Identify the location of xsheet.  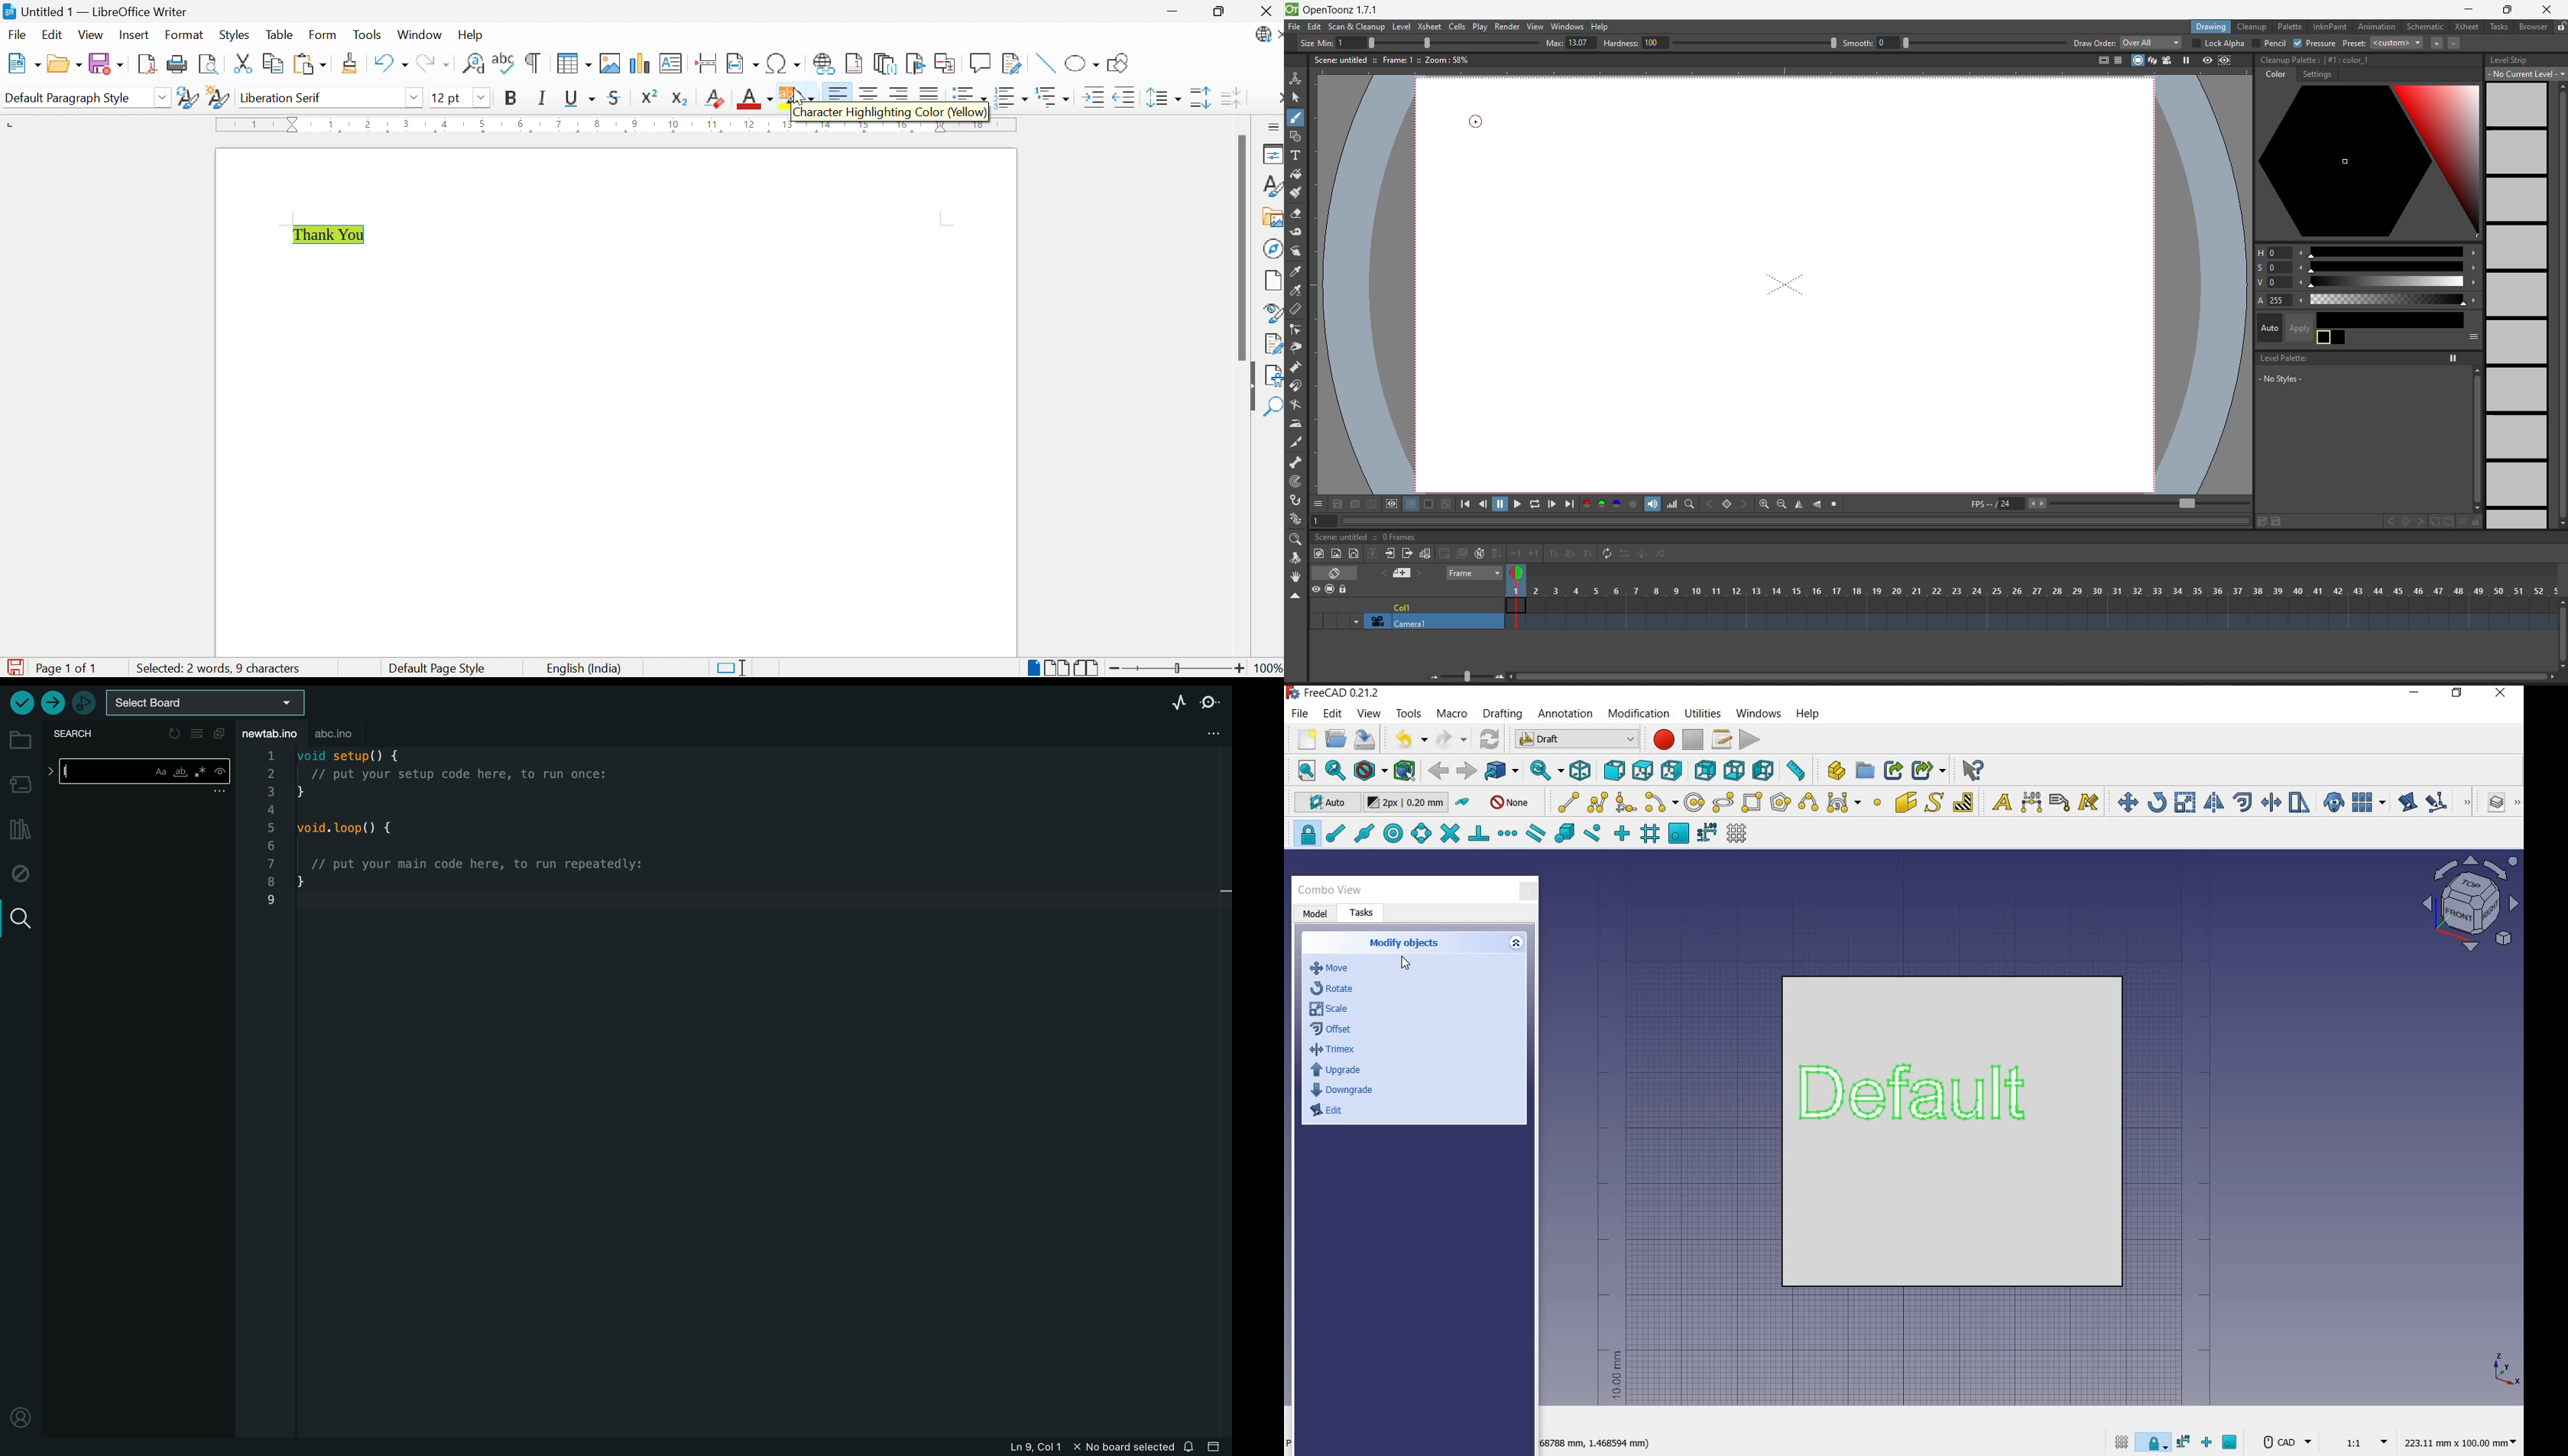
(1428, 25).